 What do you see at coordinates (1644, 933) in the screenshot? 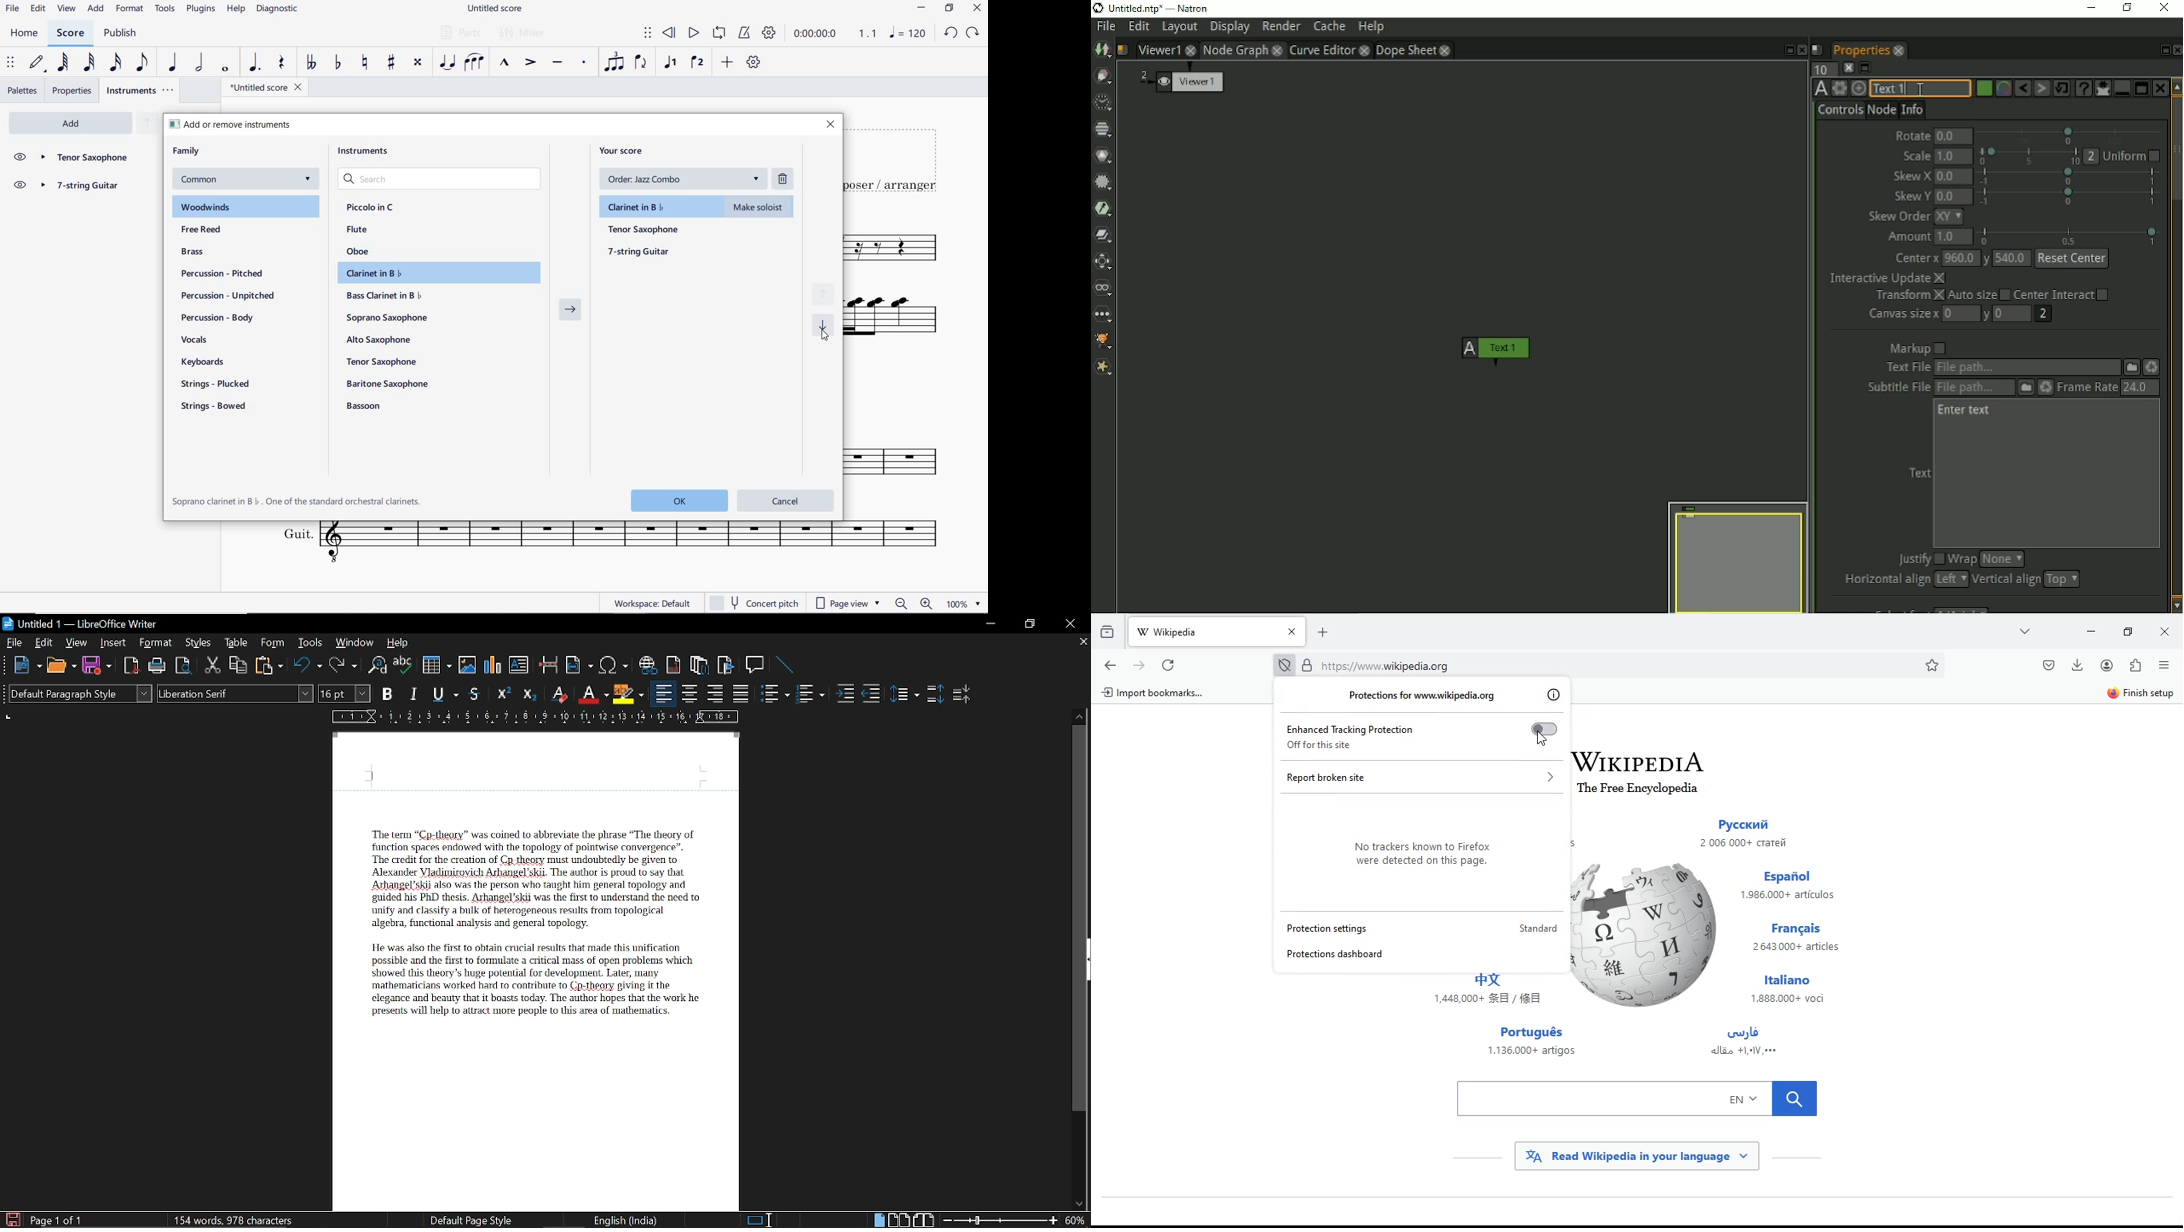
I see `wikipedia logo` at bounding box center [1644, 933].